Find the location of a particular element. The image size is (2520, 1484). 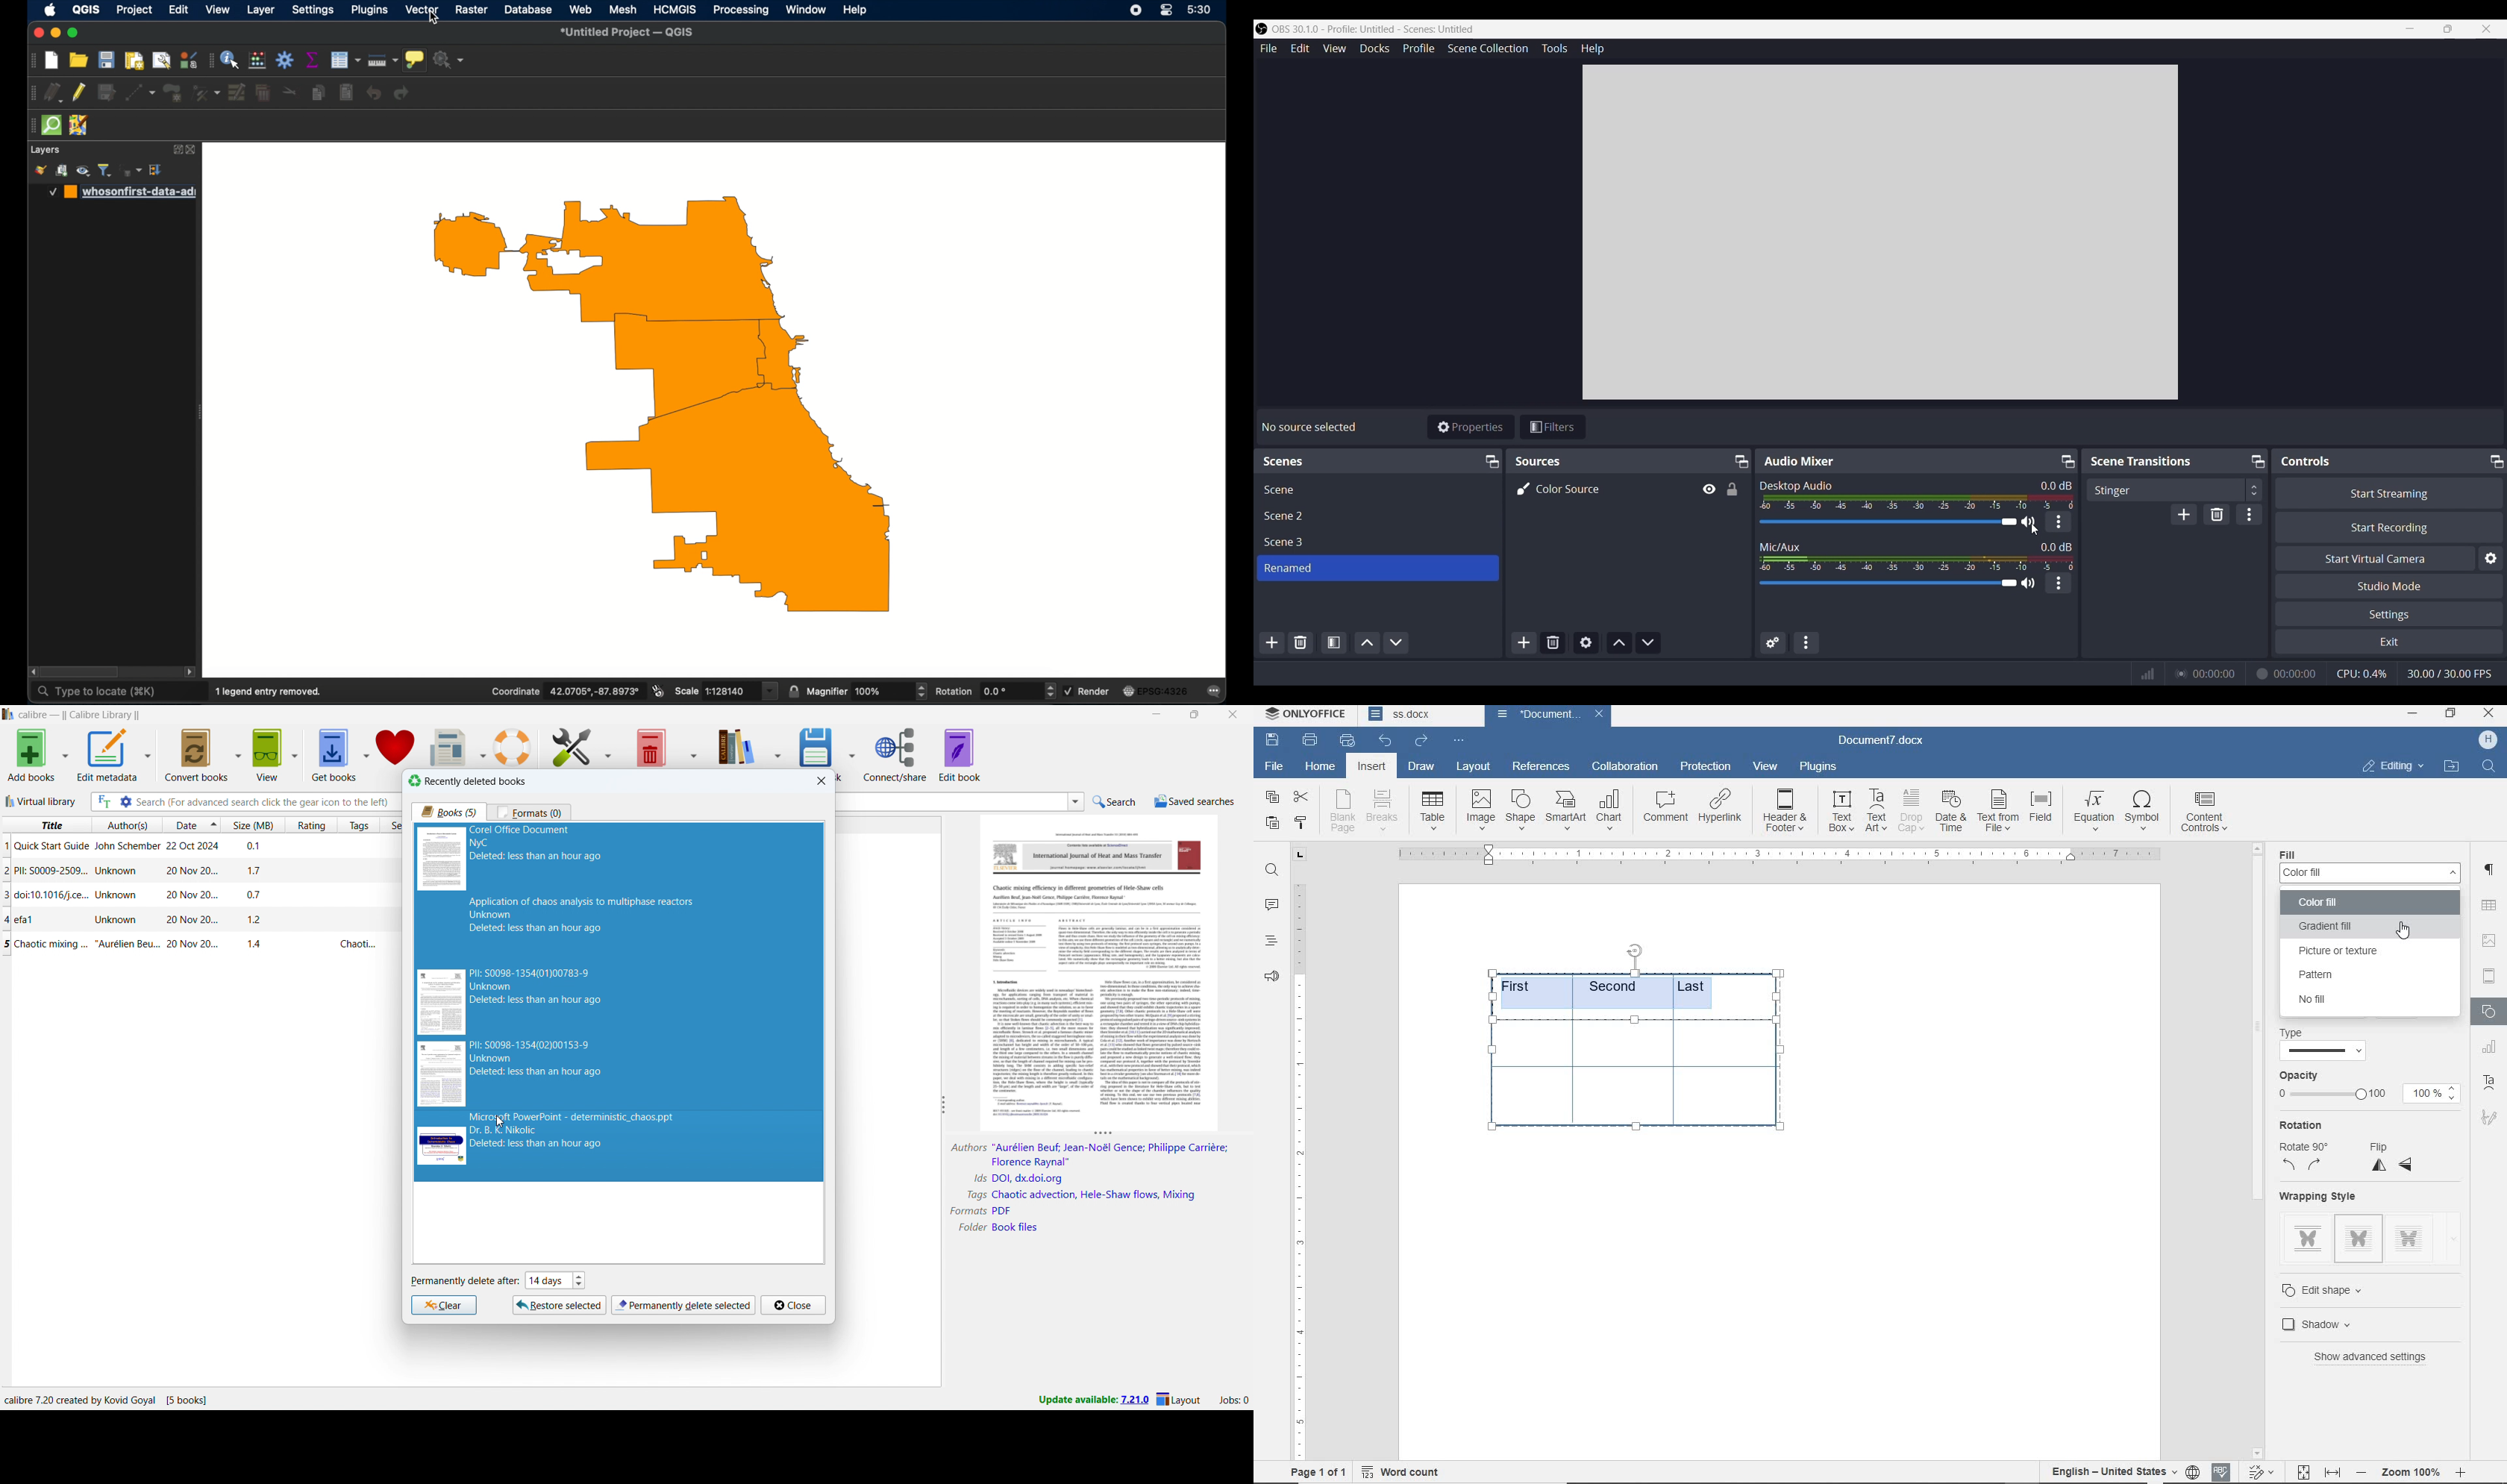

sort by title is located at coordinates (45, 825).